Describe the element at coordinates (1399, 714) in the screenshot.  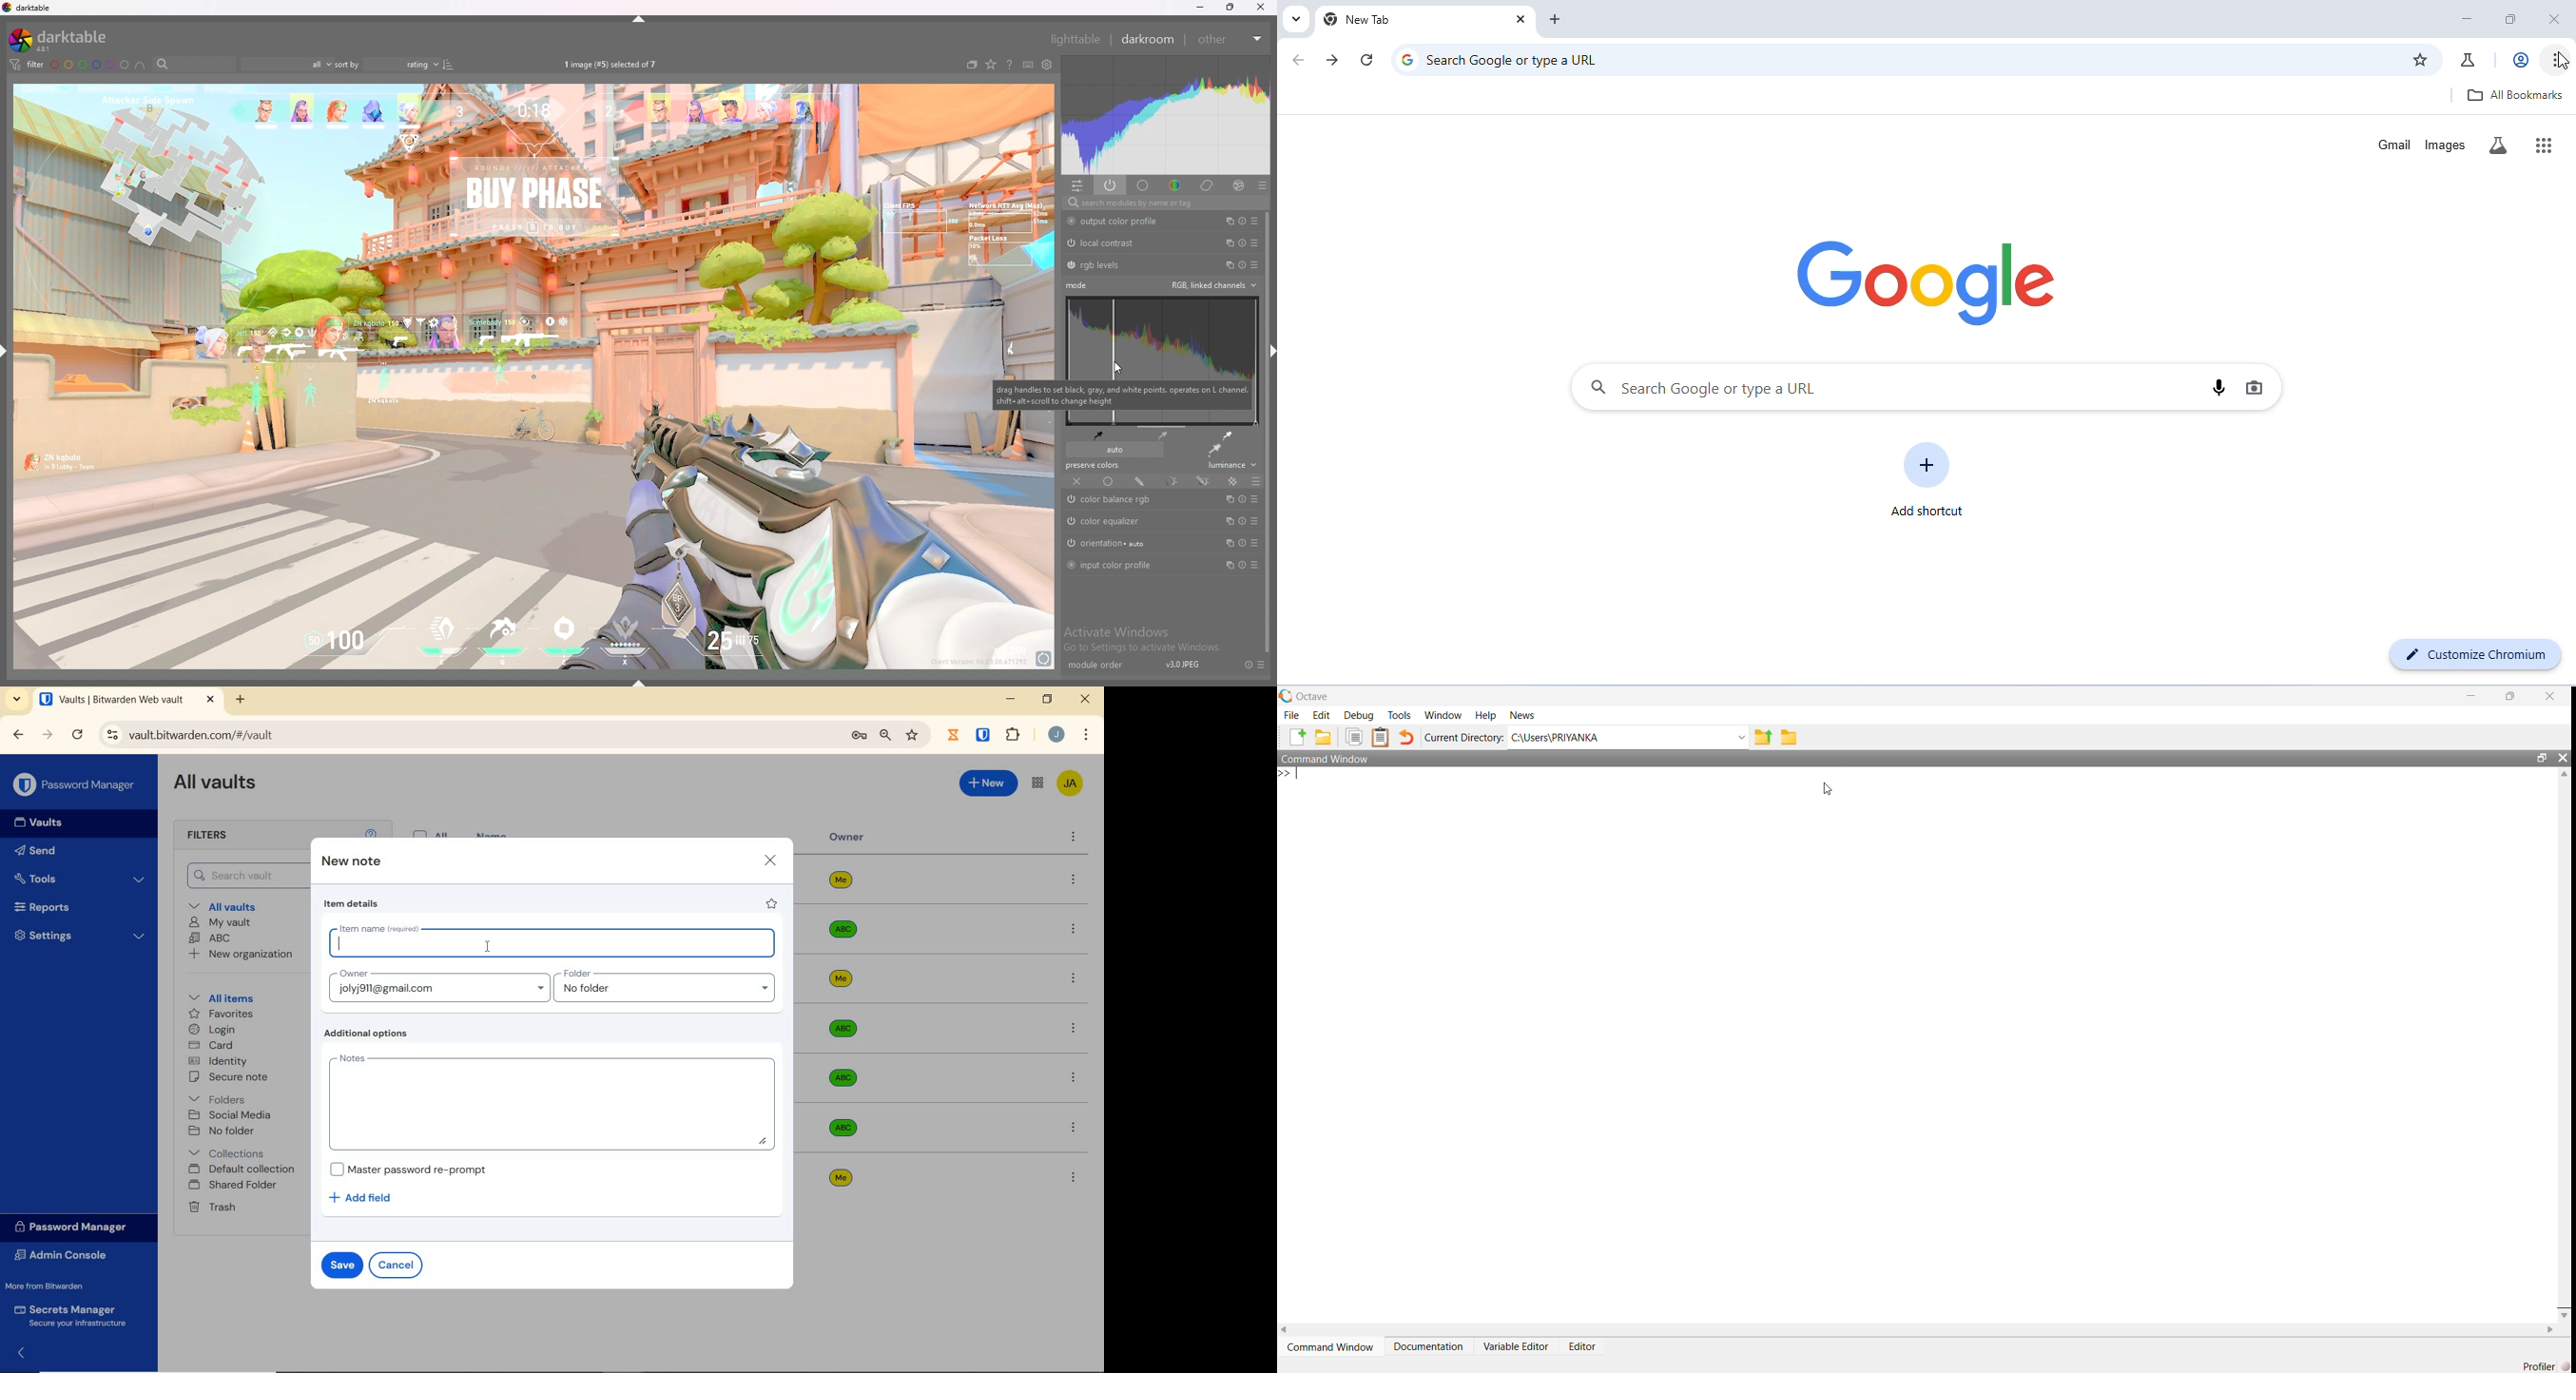
I see `Tools` at that location.